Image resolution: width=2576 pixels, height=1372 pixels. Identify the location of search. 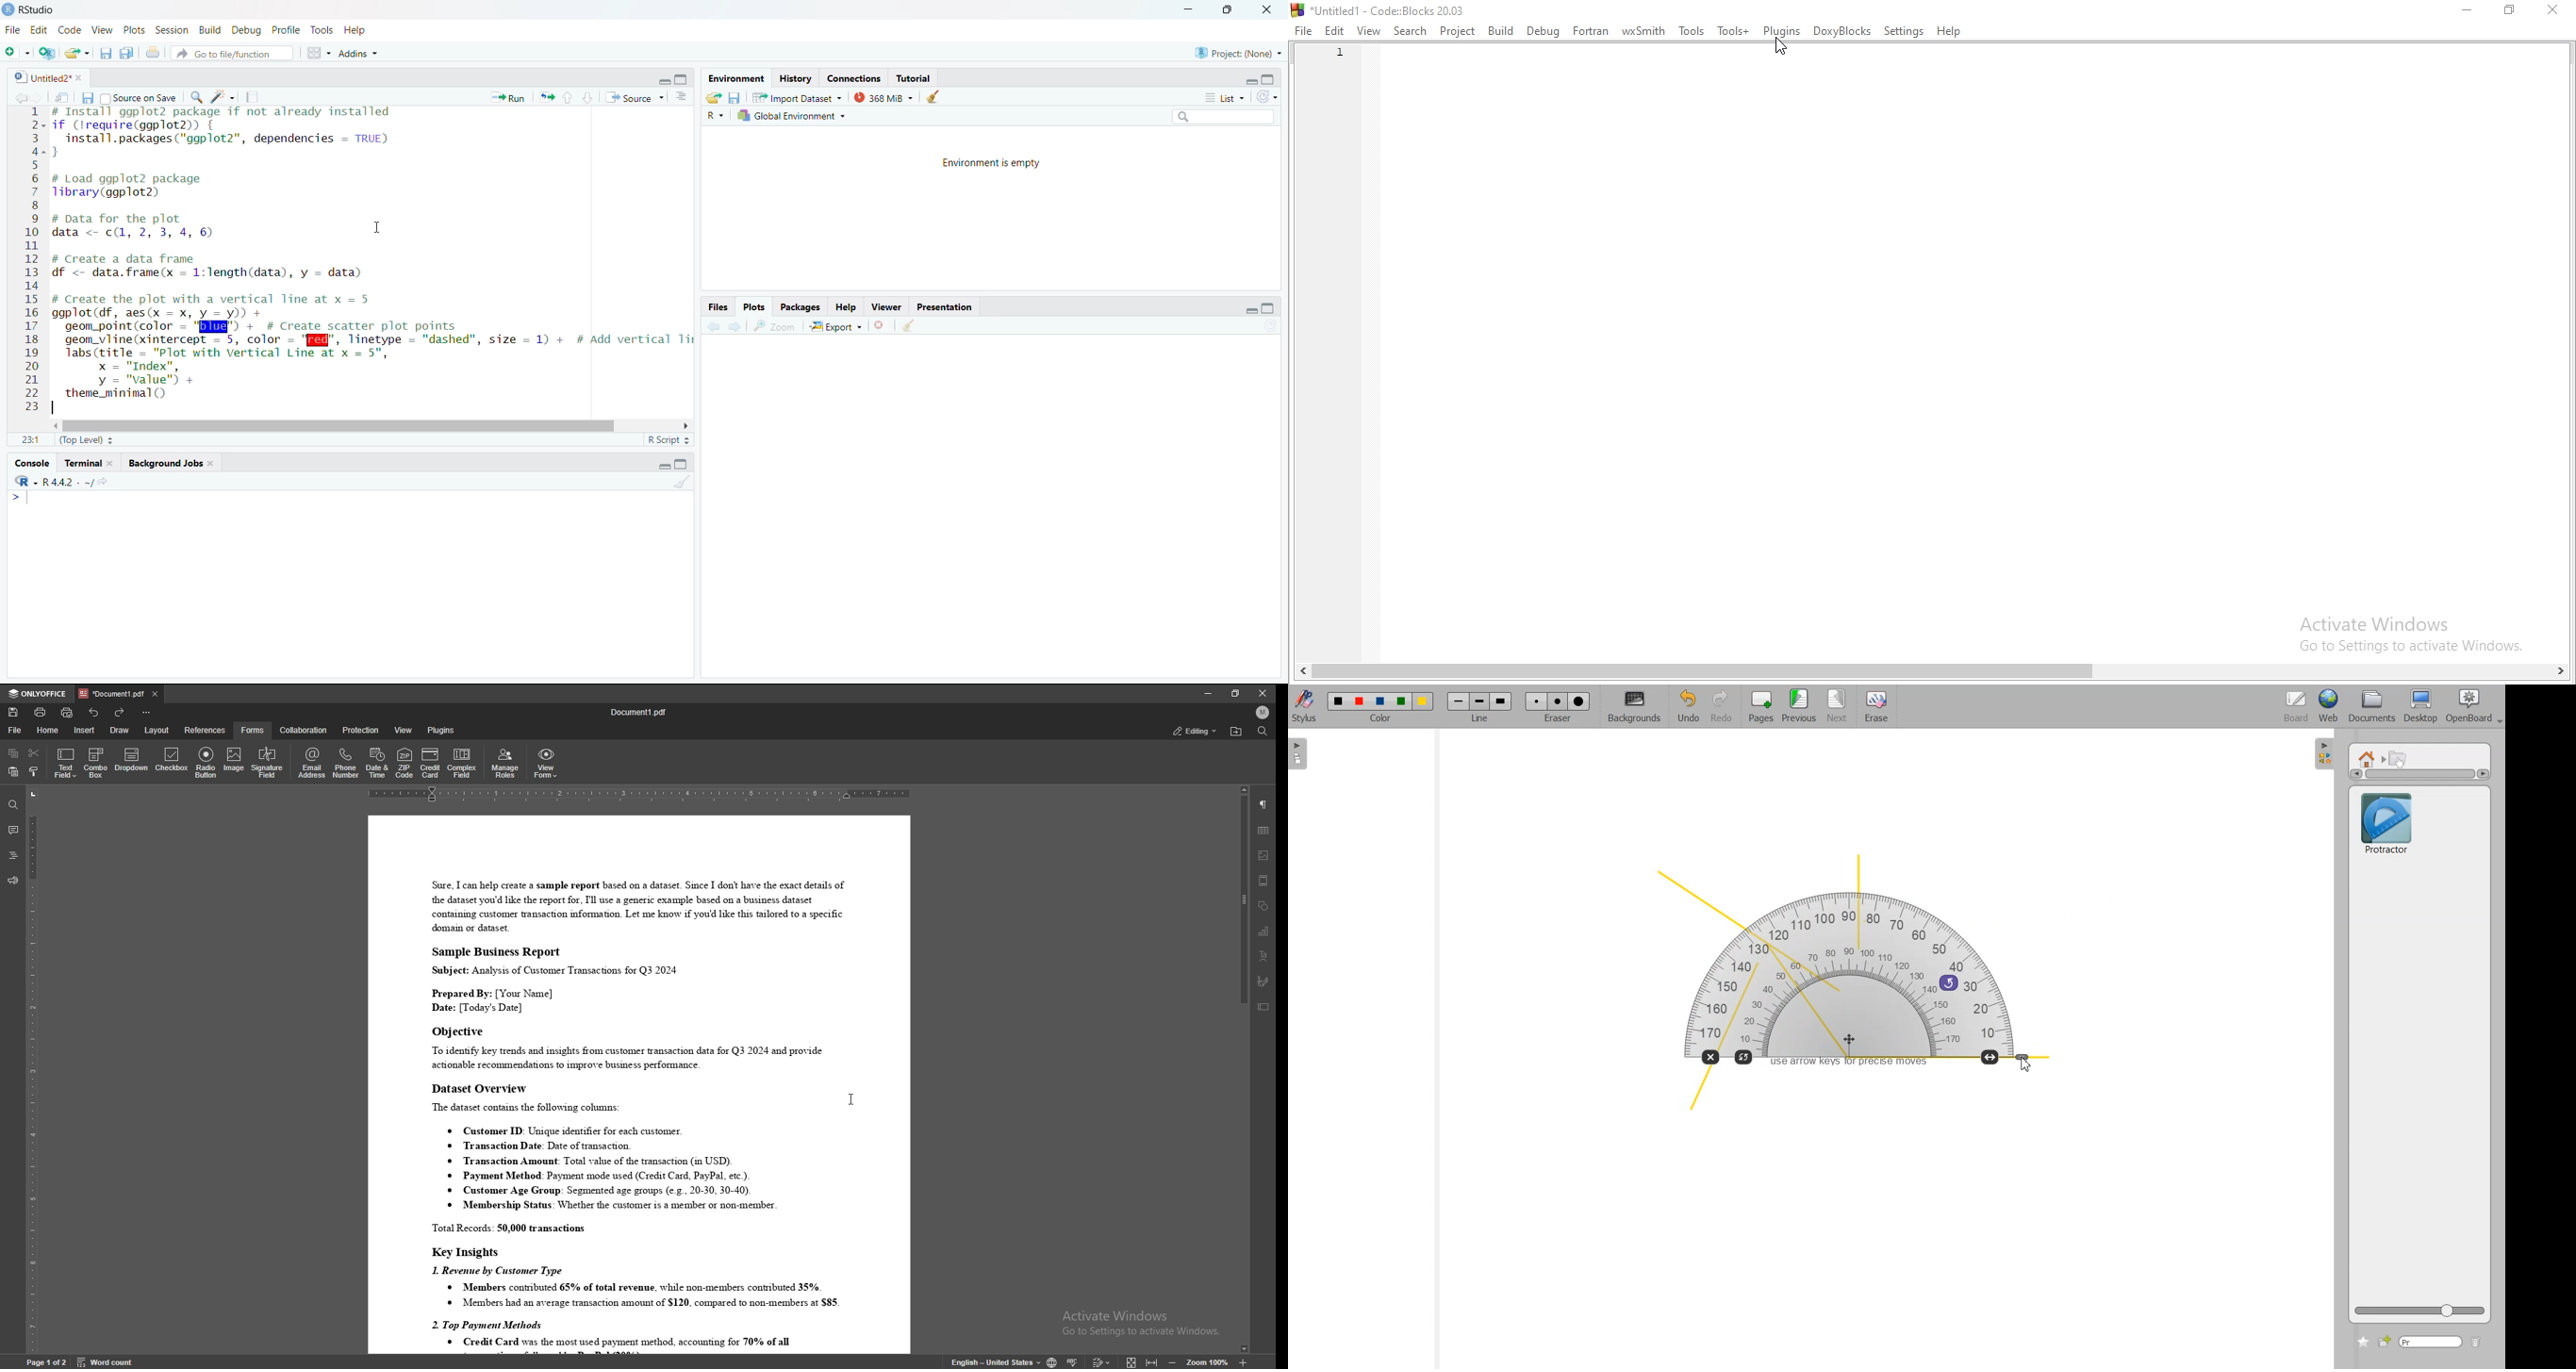
(1224, 118).